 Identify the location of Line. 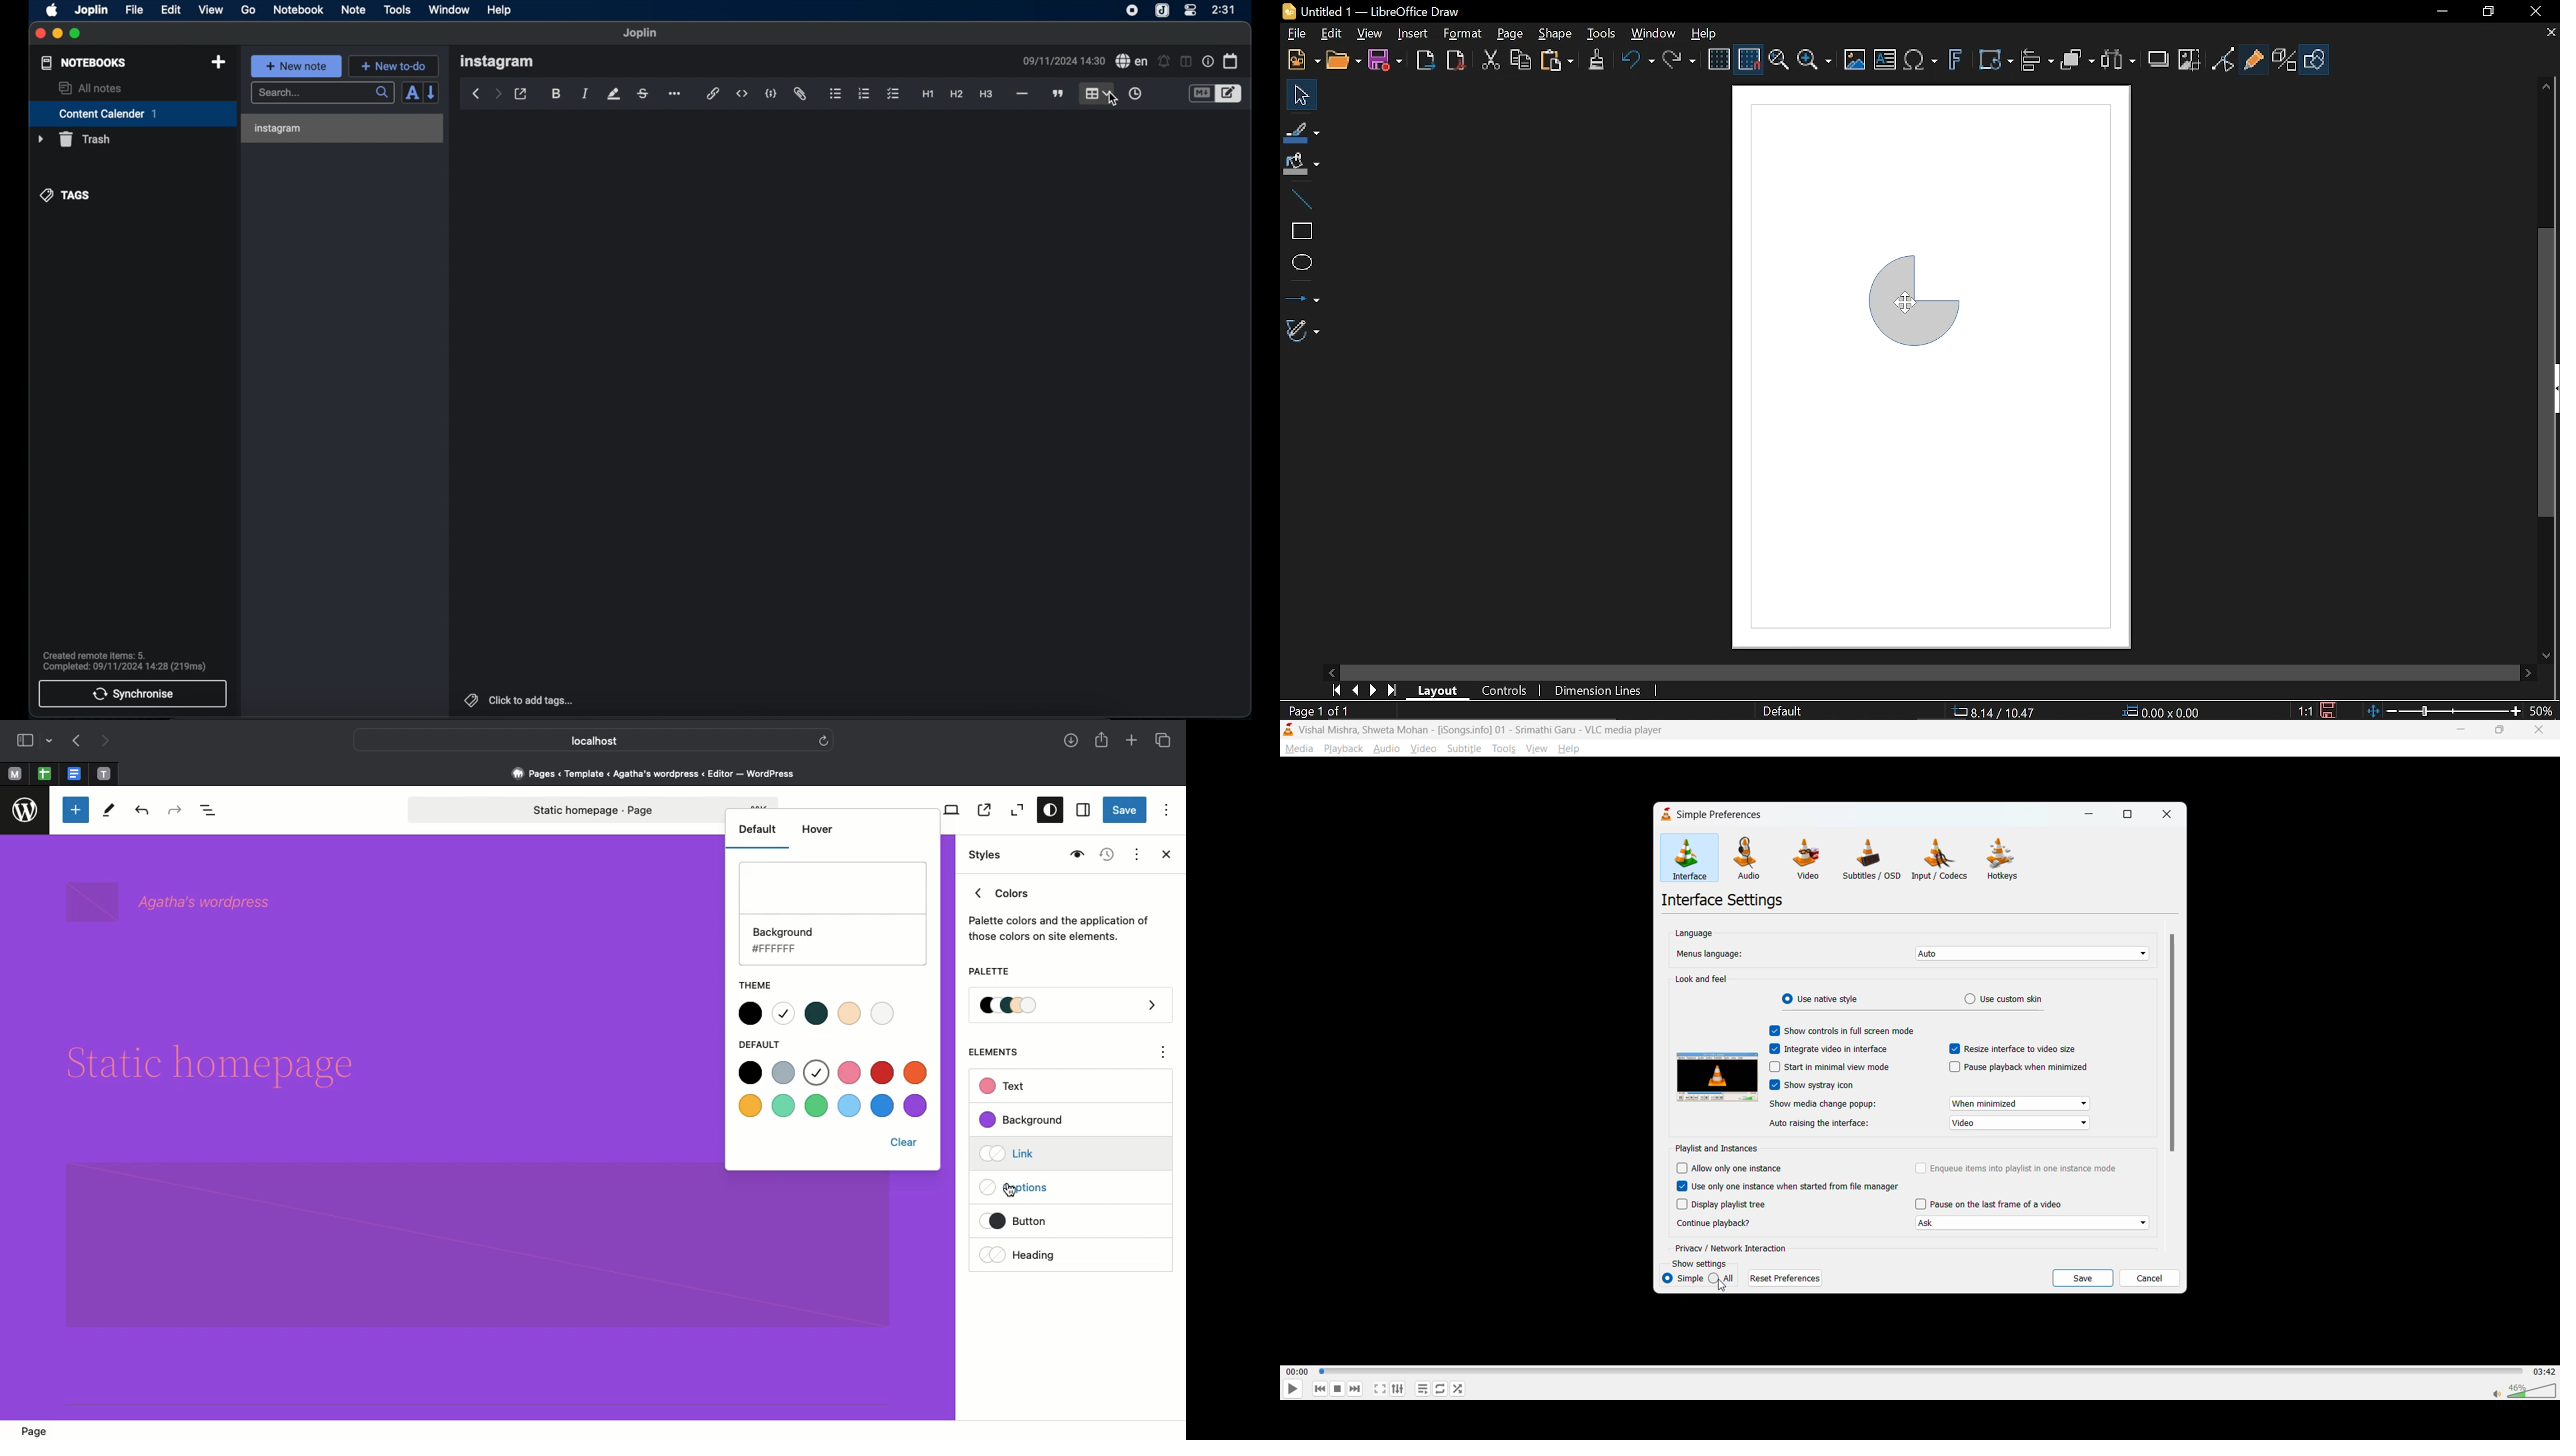
(1299, 199).